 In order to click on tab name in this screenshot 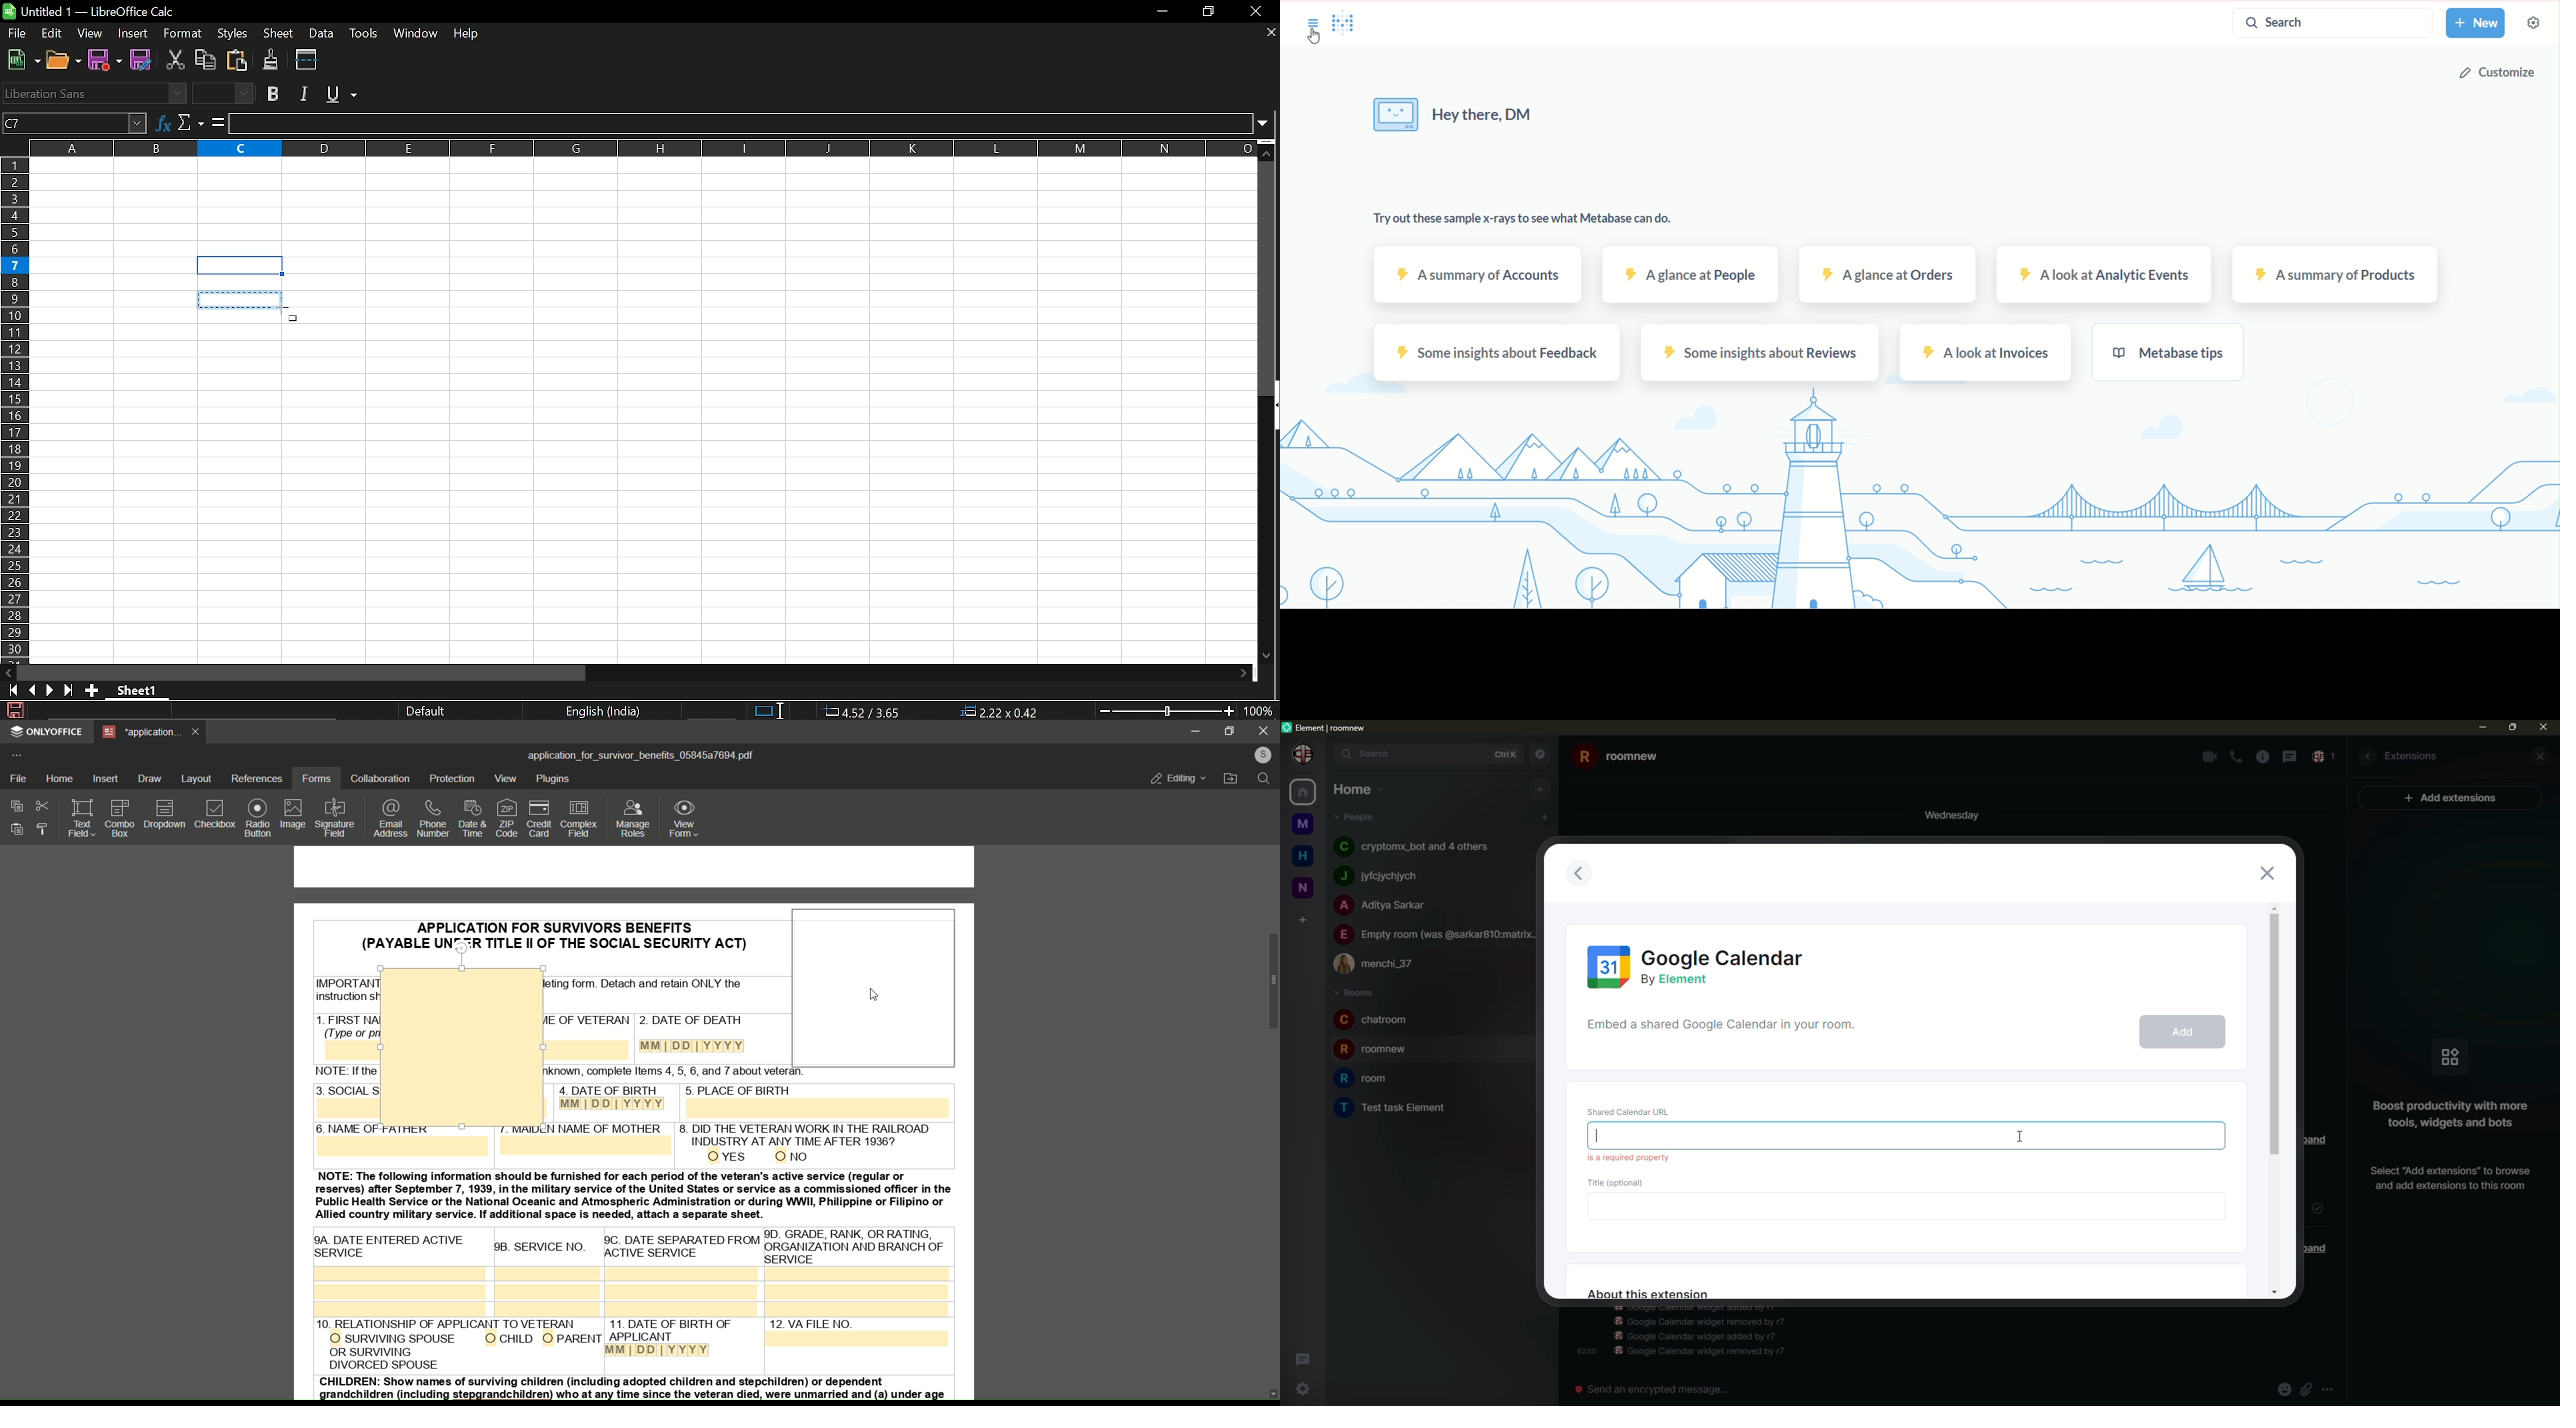, I will do `click(141, 733)`.